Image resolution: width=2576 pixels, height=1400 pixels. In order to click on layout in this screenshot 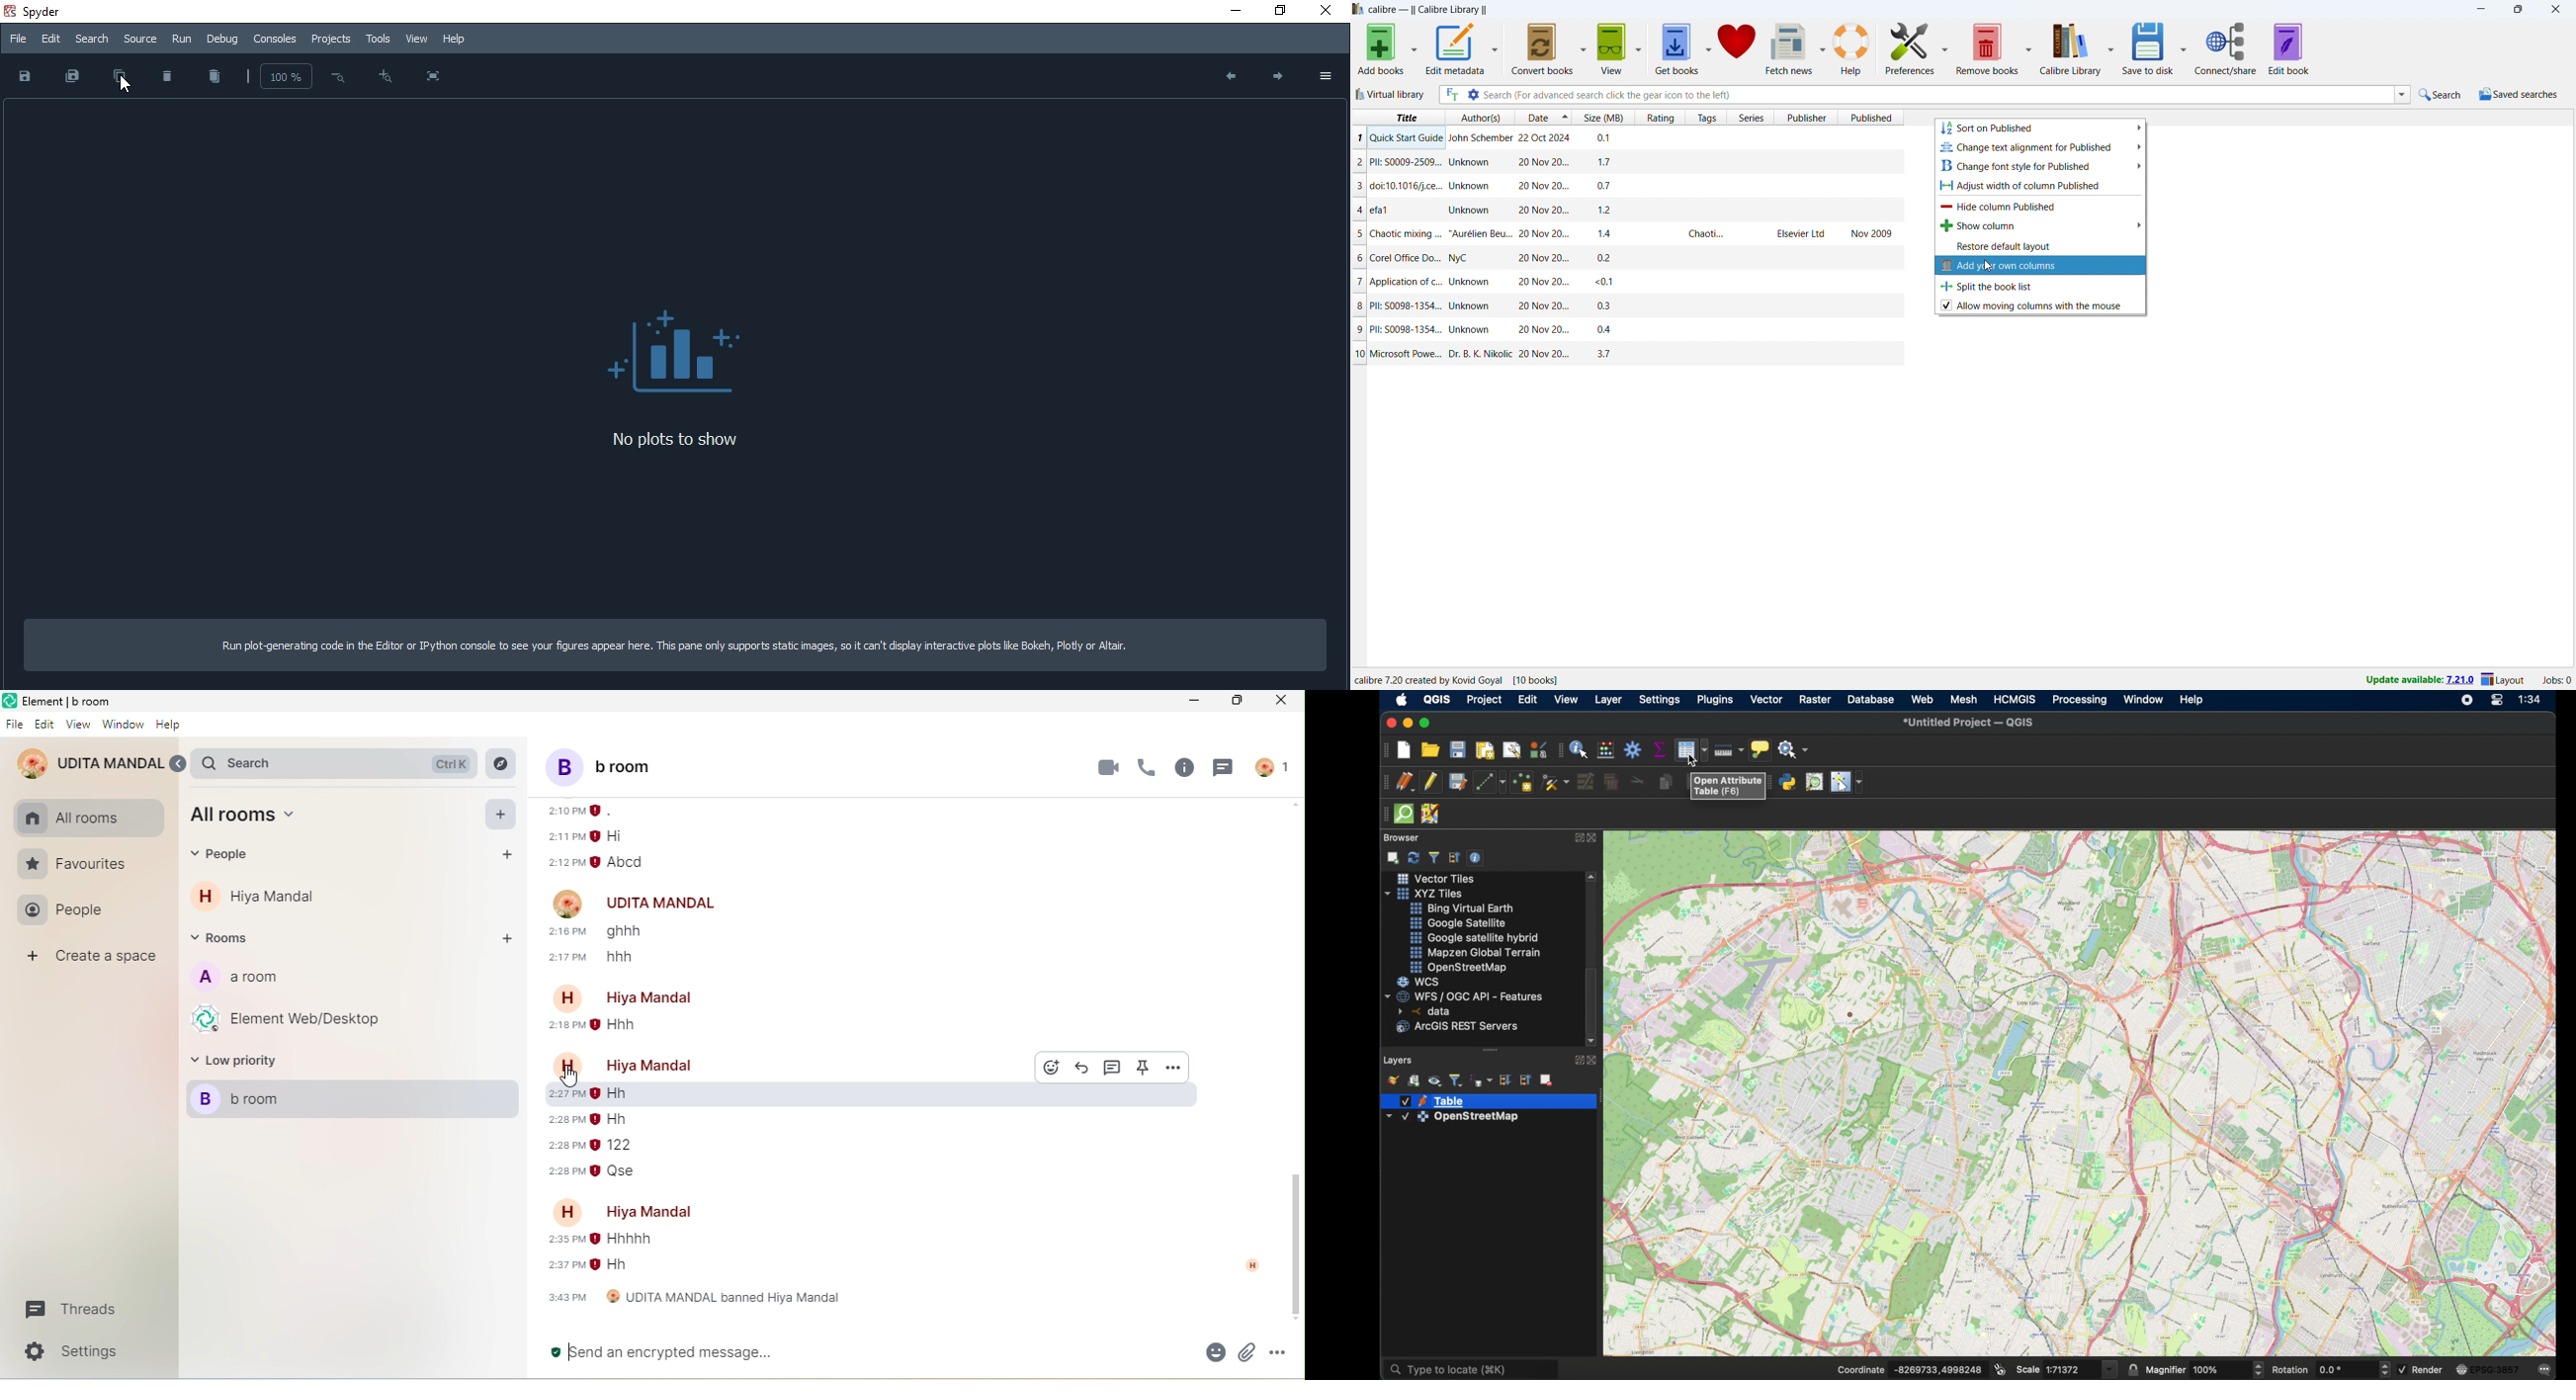, I will do `click(2504, 679)`.